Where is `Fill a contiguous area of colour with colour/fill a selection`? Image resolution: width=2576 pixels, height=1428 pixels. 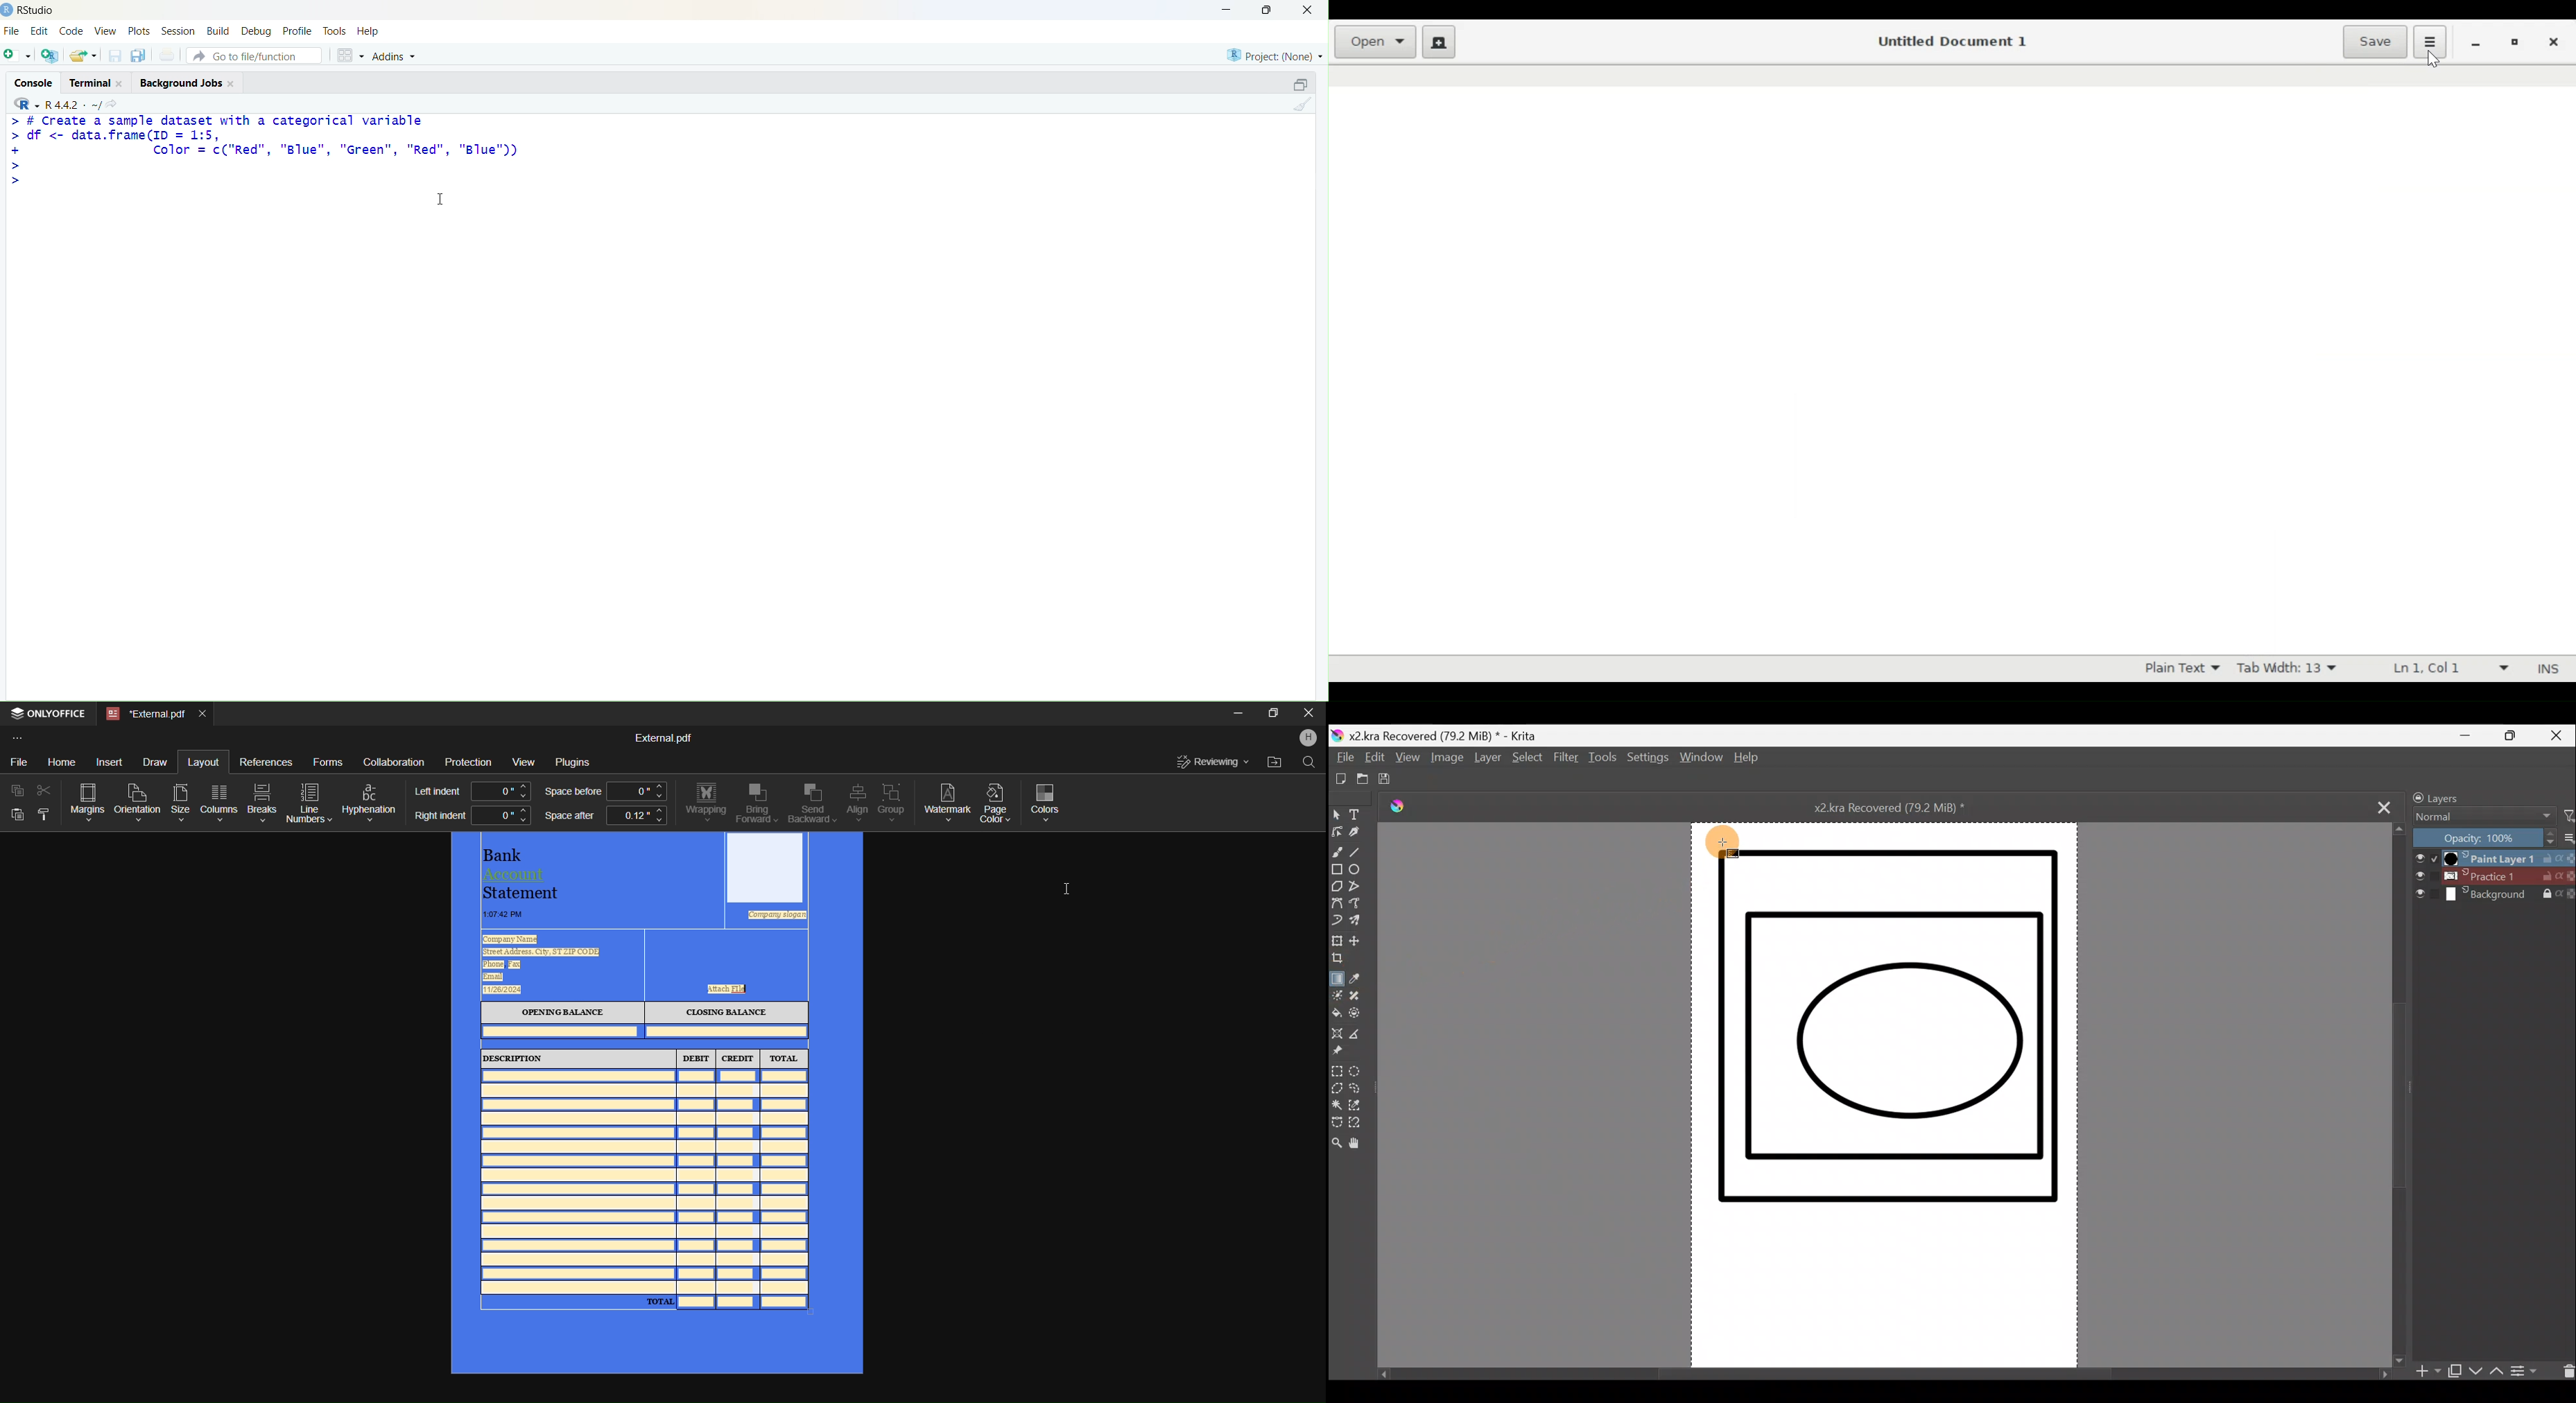 Fill a contiguous area of colour with colour/fill a selection is located at coordinates (1336, 1015).